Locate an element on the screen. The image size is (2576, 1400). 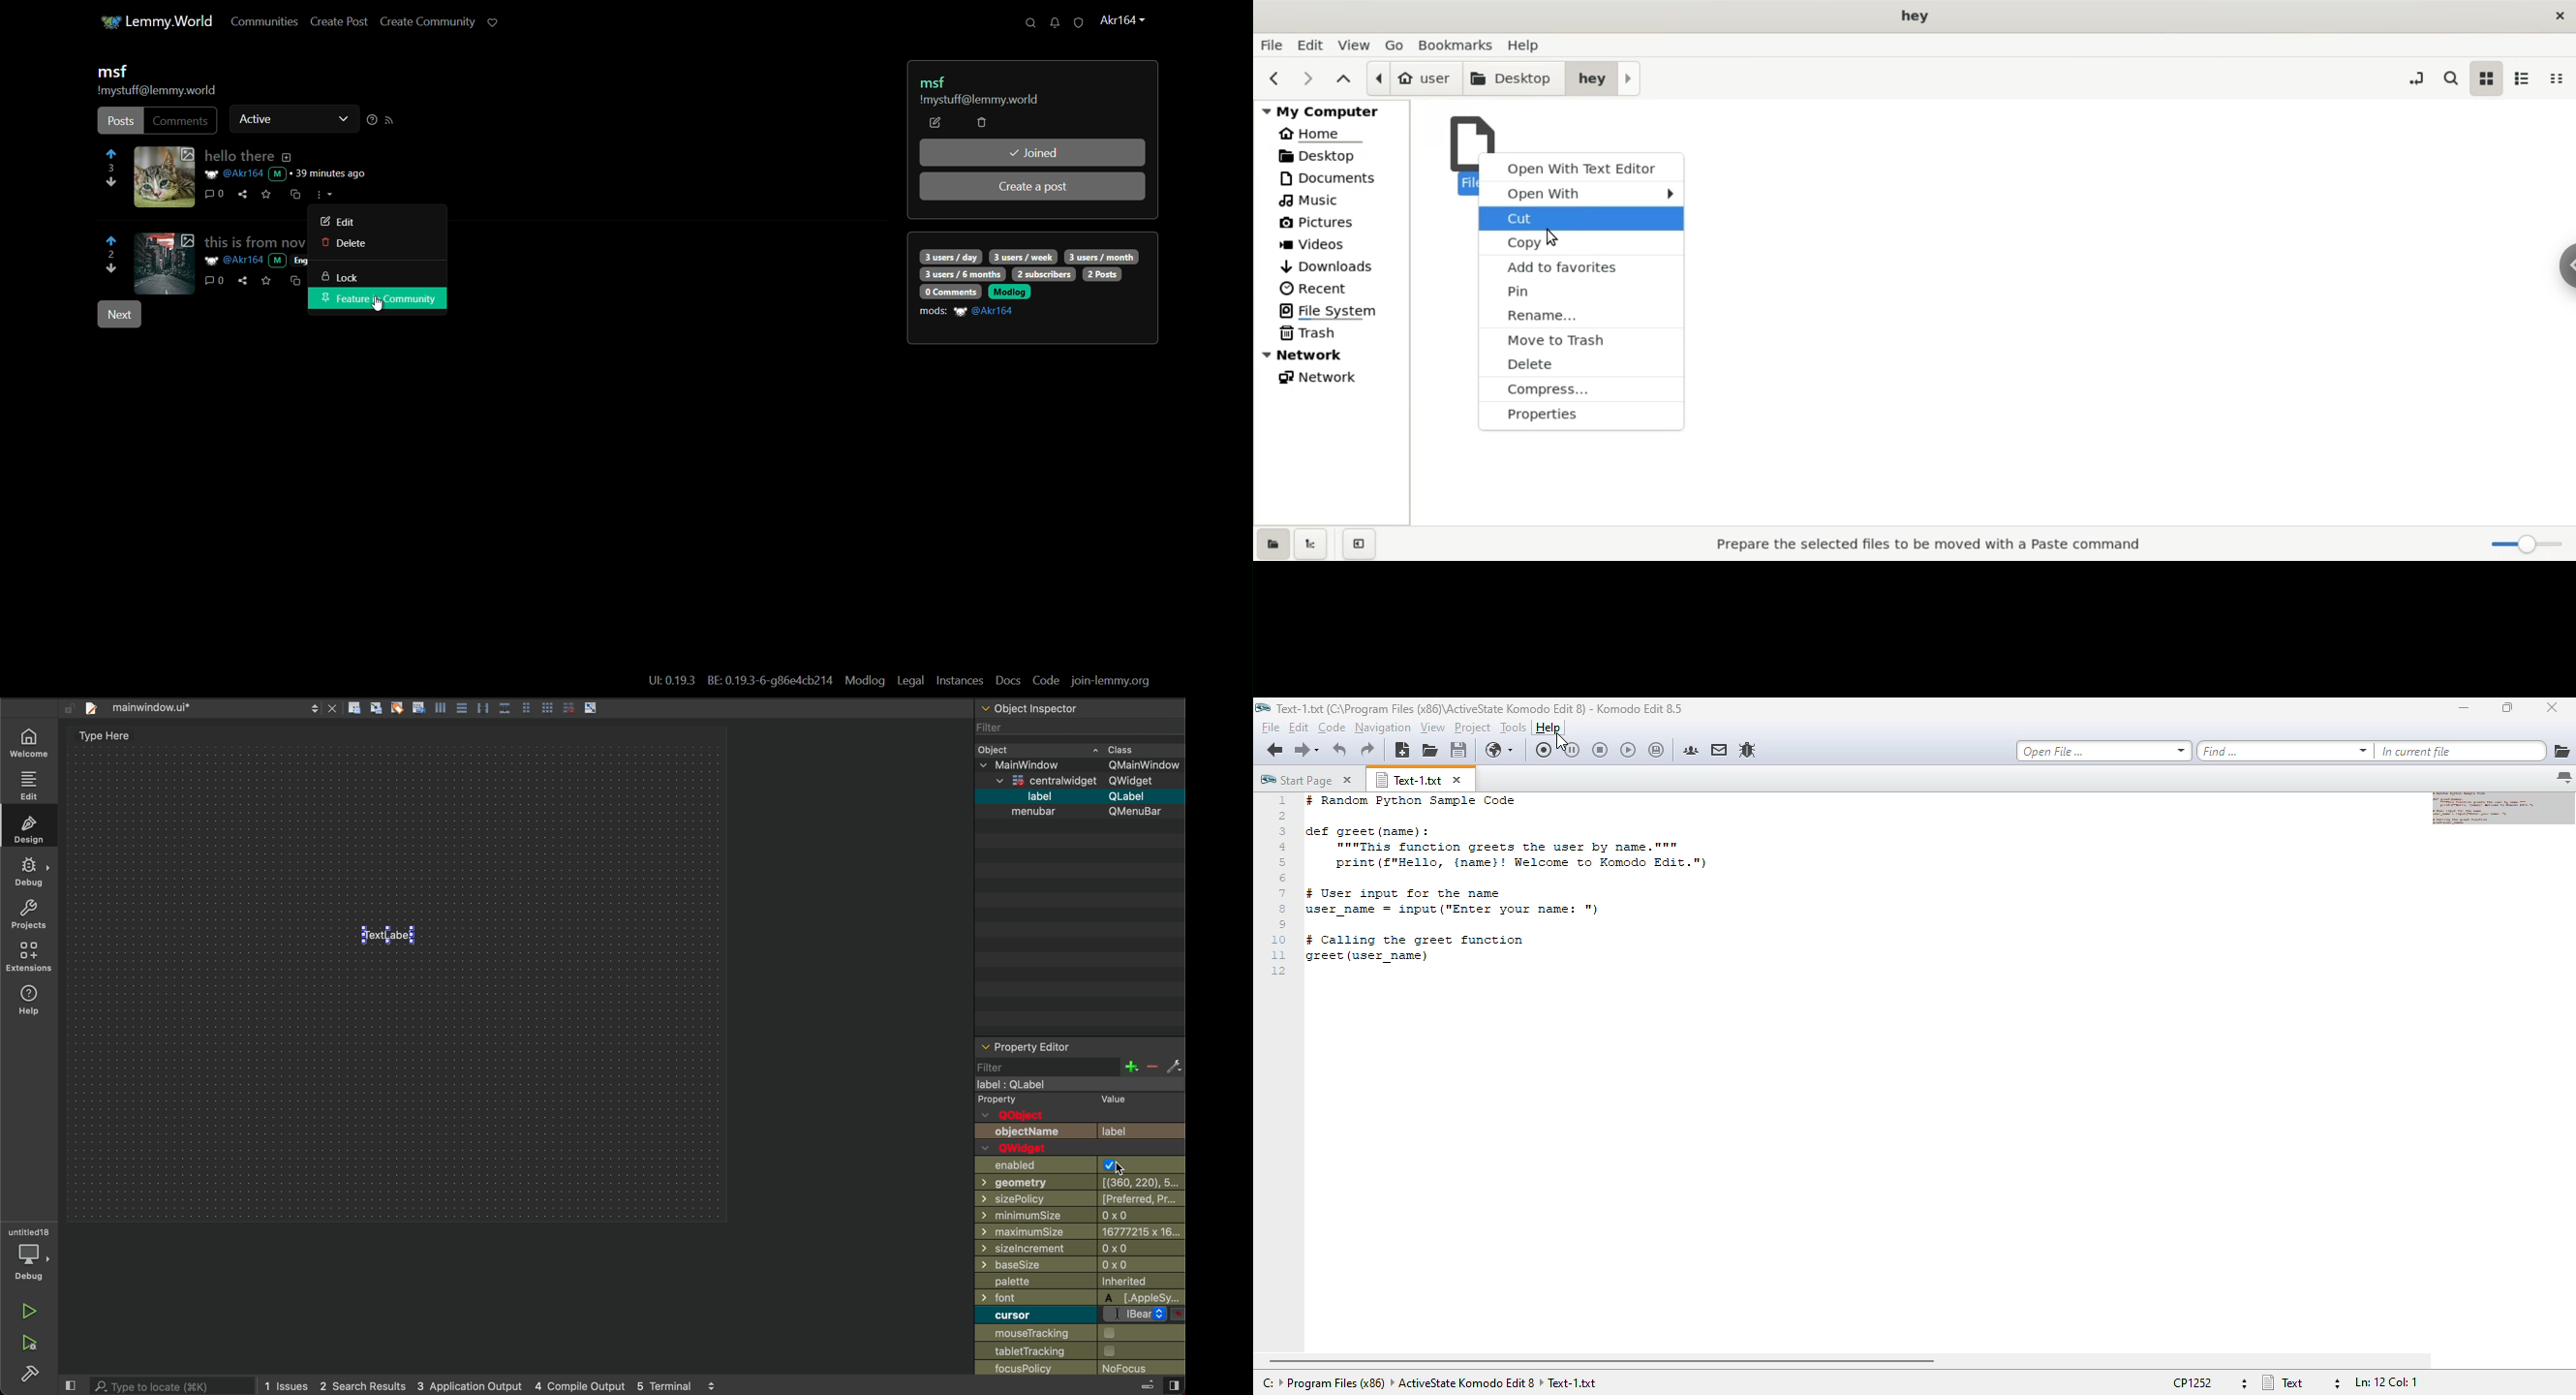
help is located at coordinates (1549, 728).